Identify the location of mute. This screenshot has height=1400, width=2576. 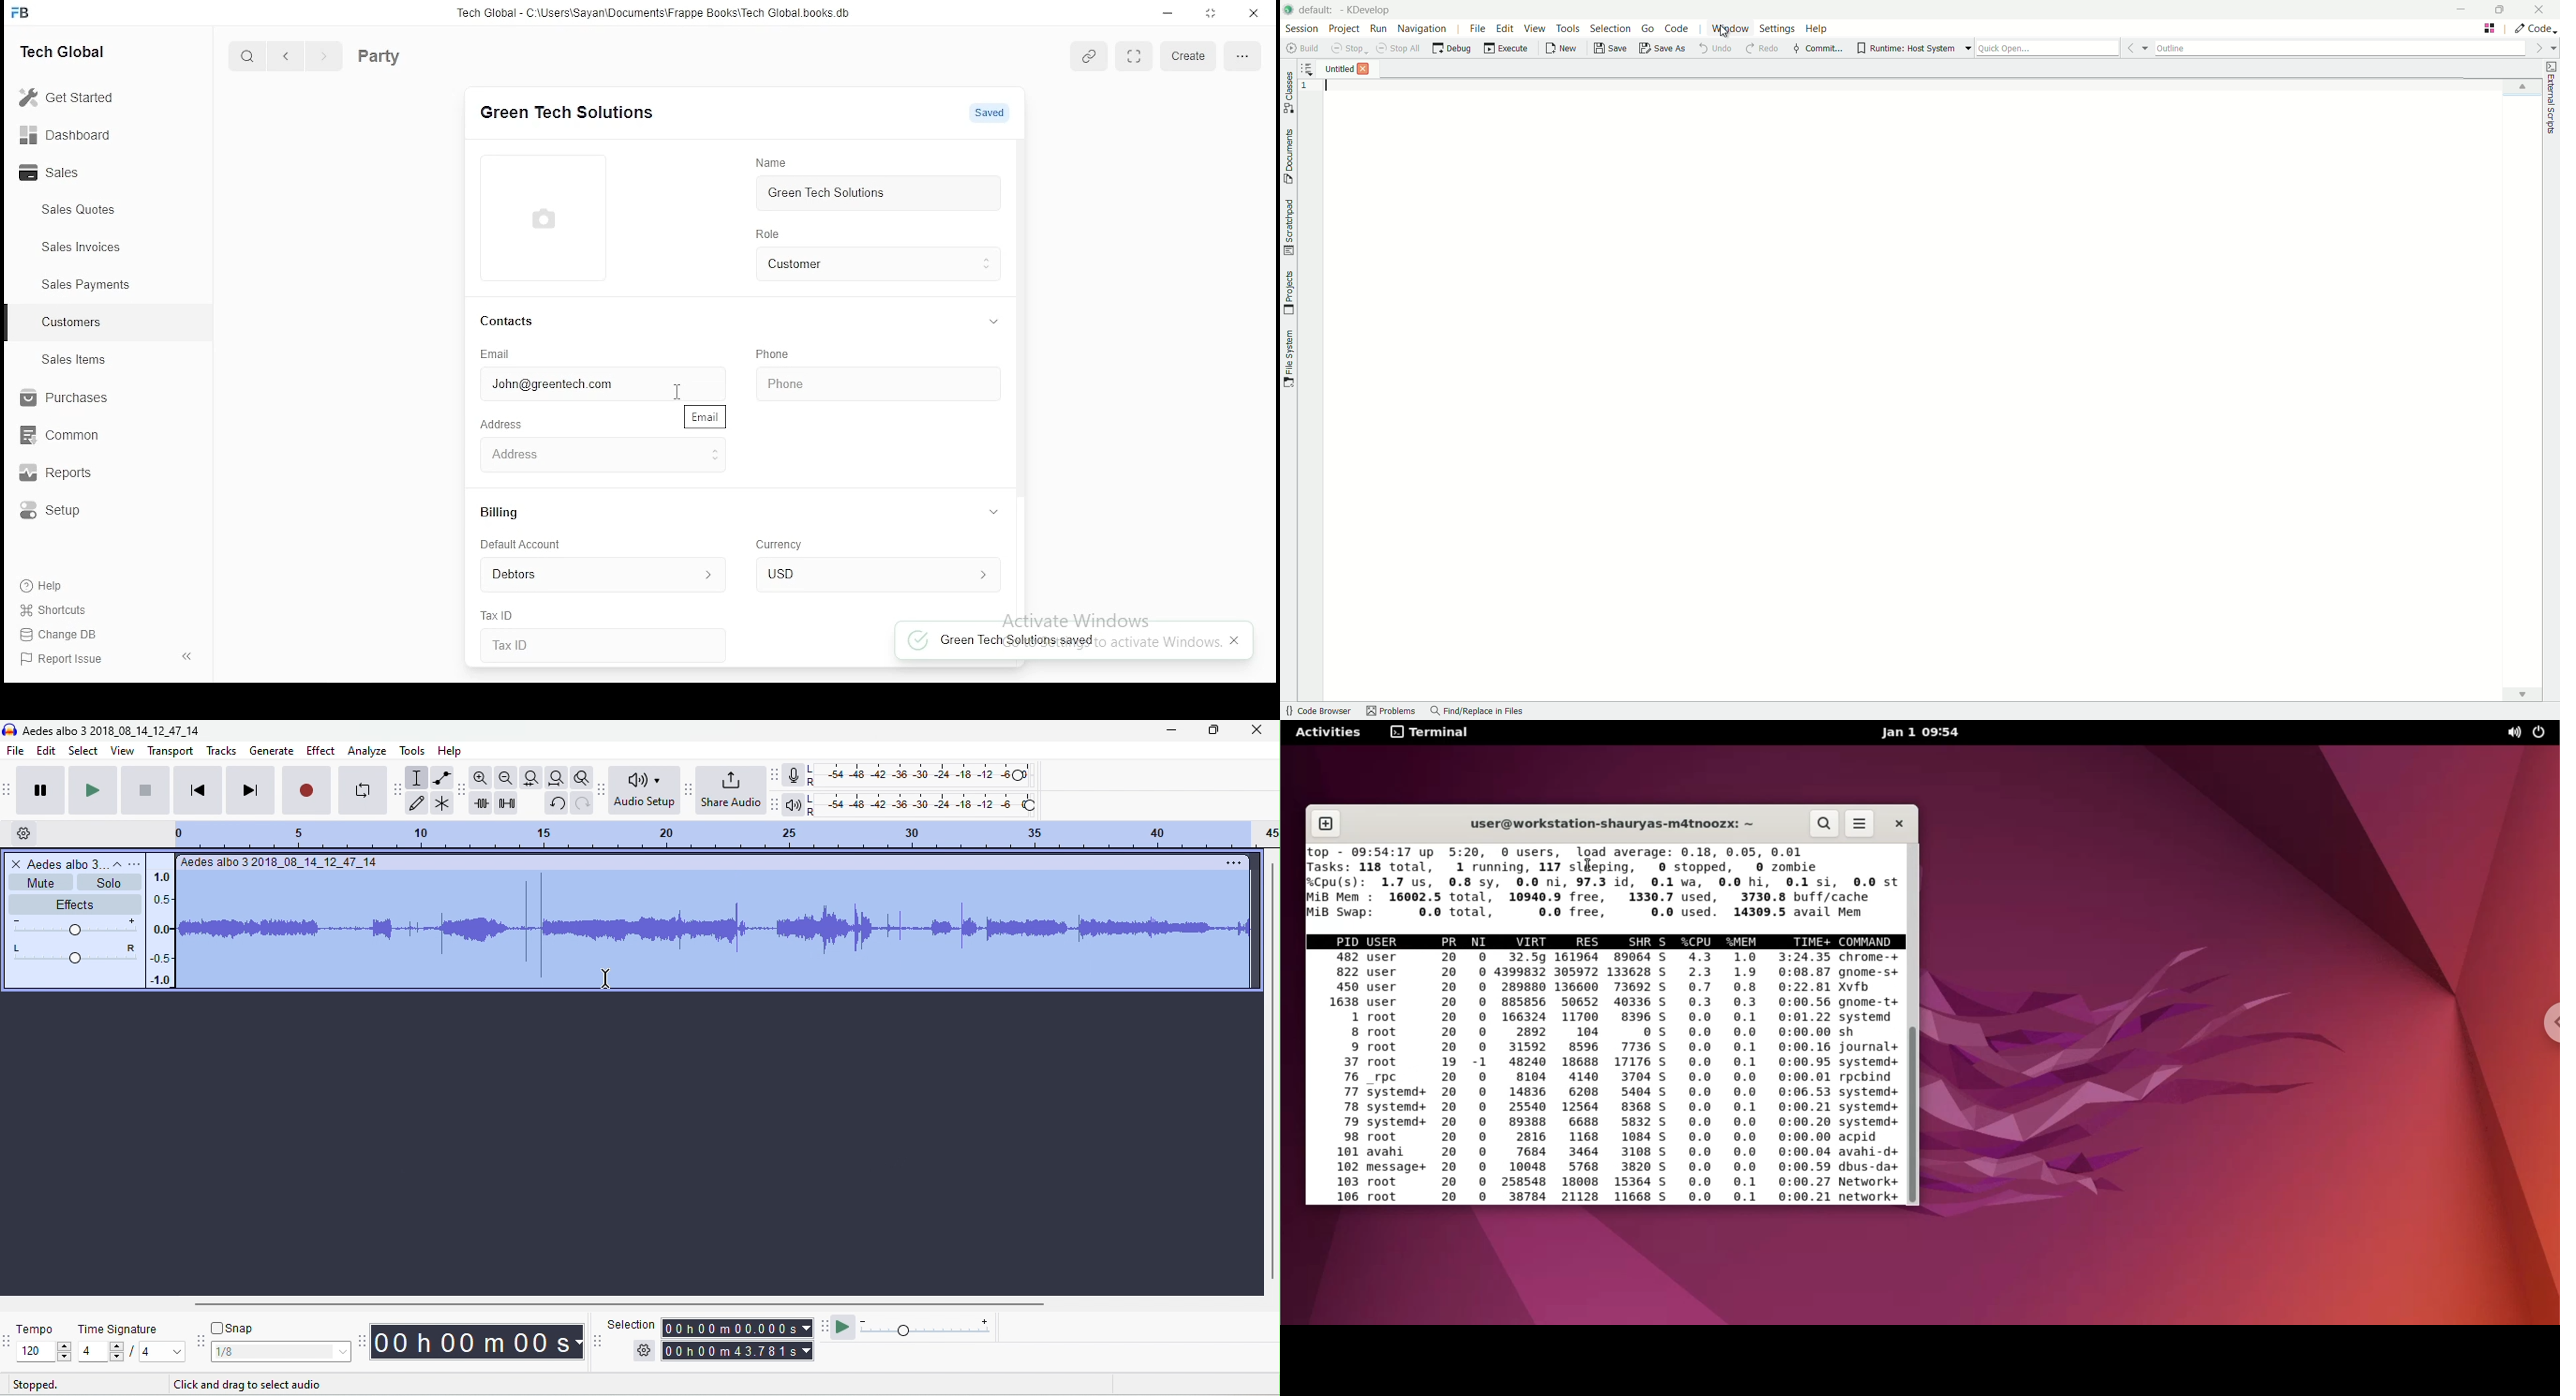
(37, 884).